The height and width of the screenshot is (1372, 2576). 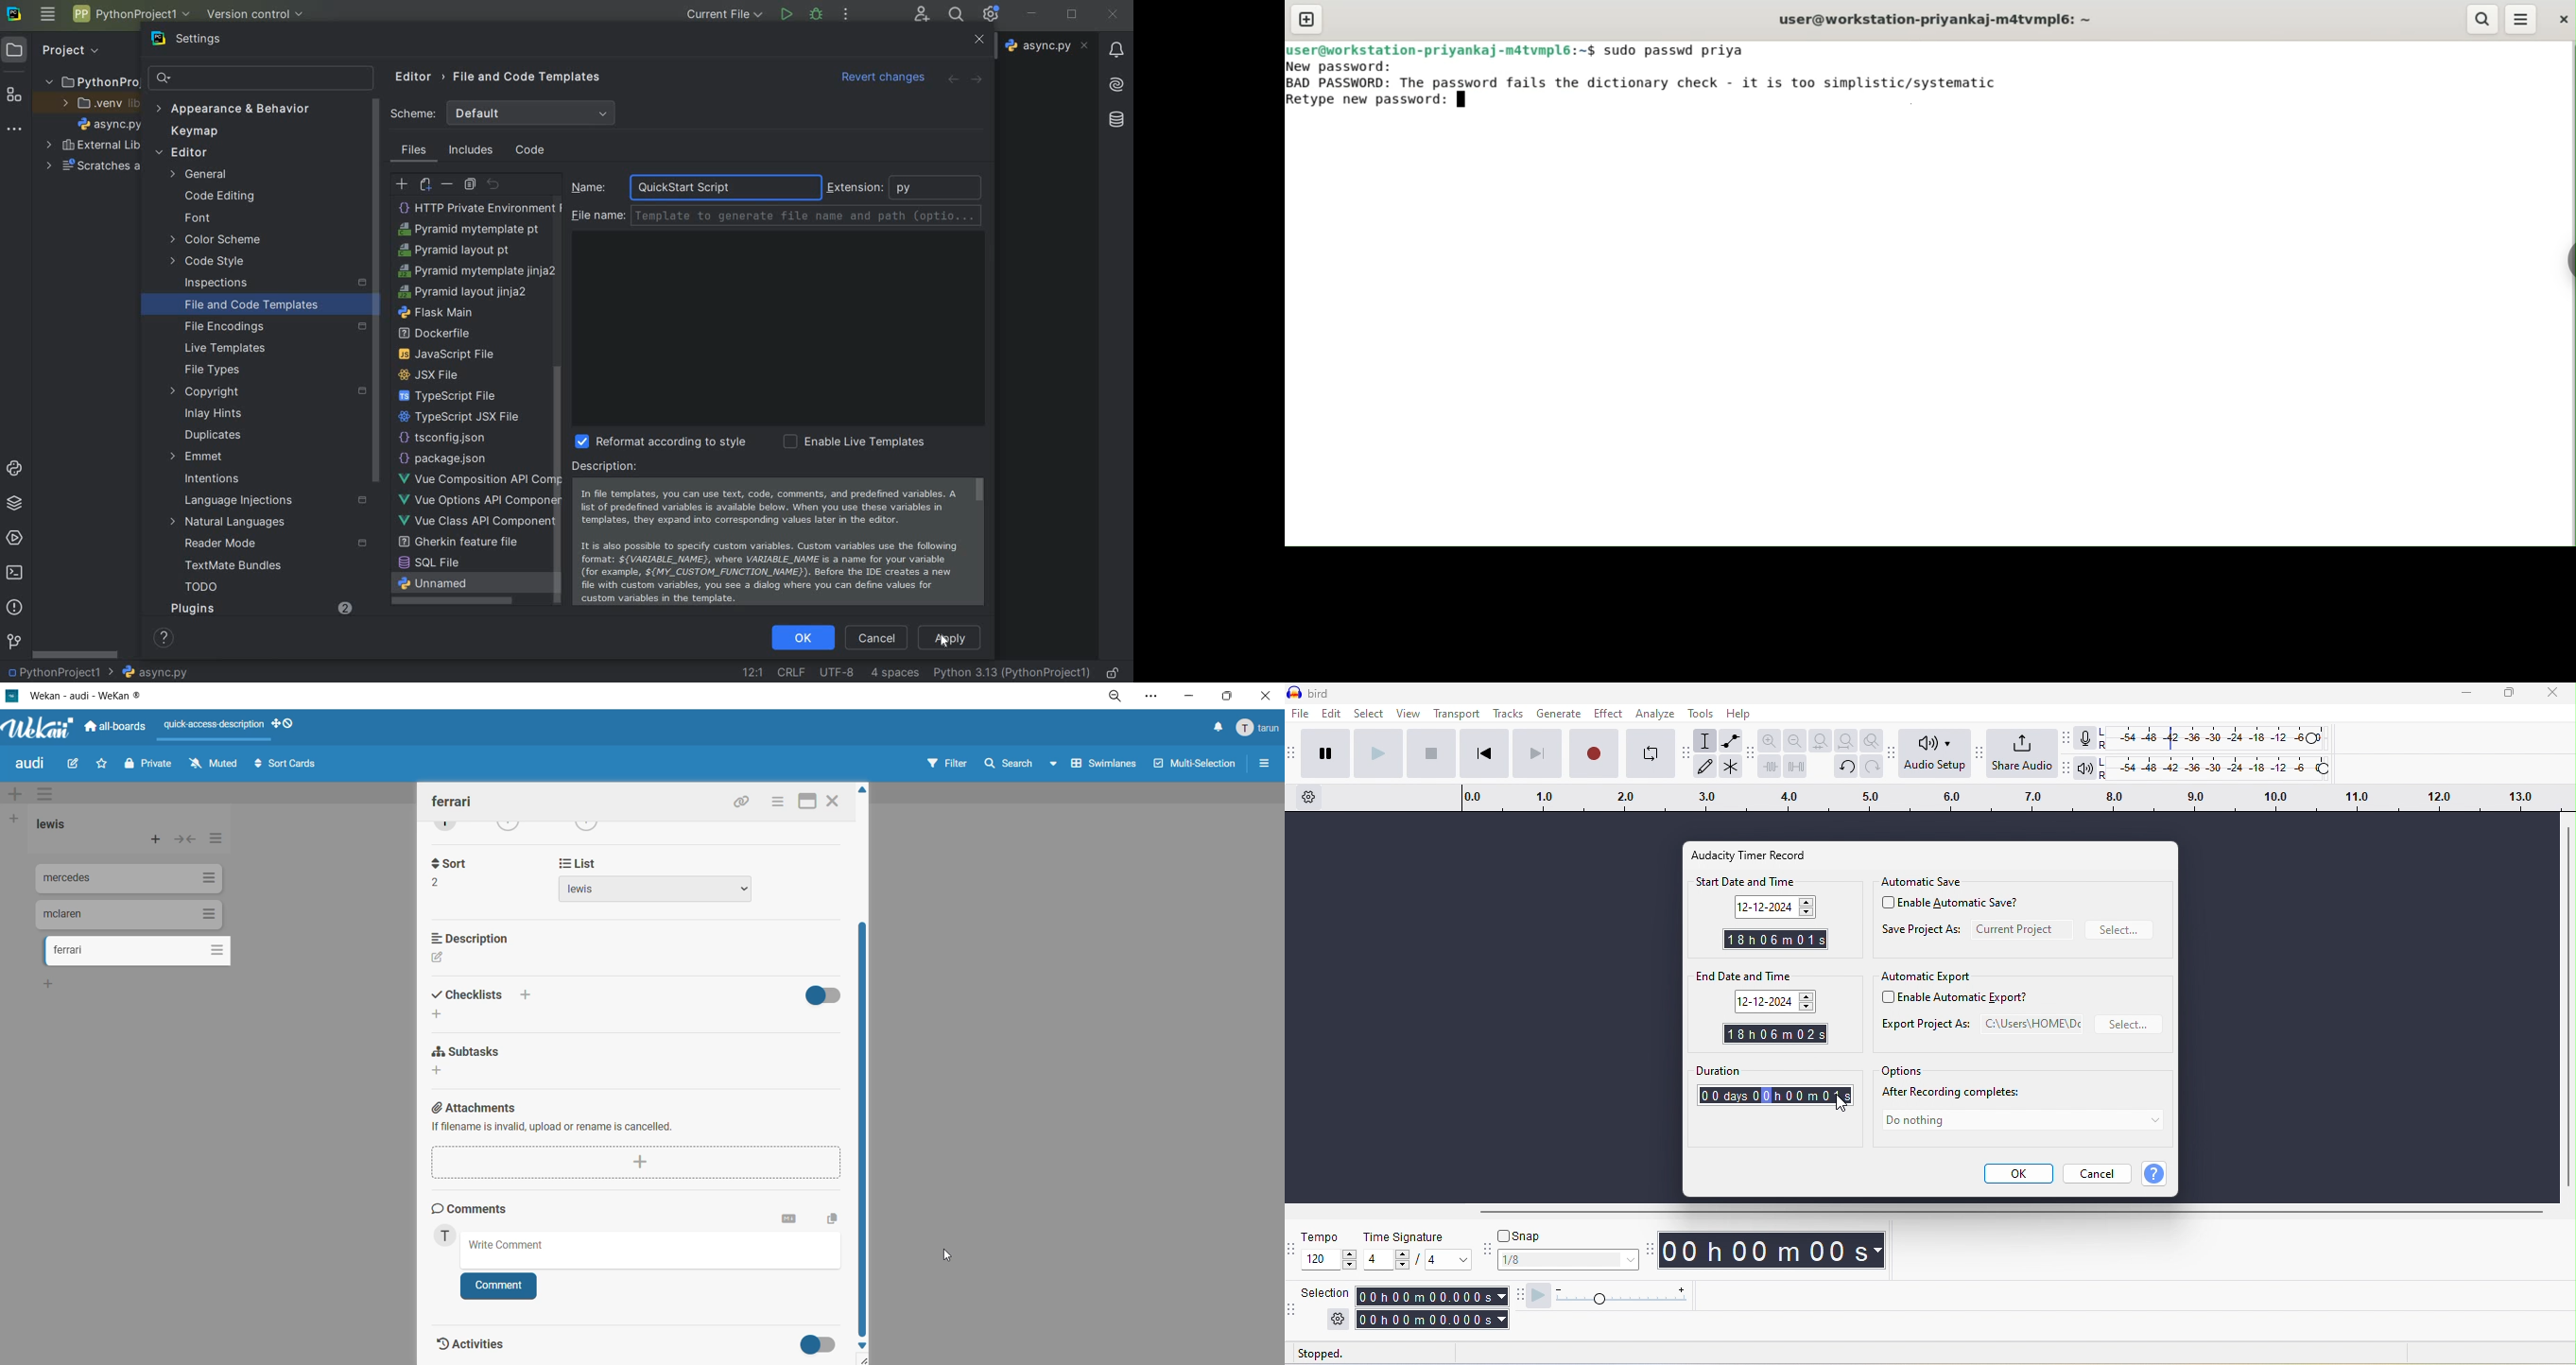 I want to click on 1/8, so click(x=1567, y=1260).